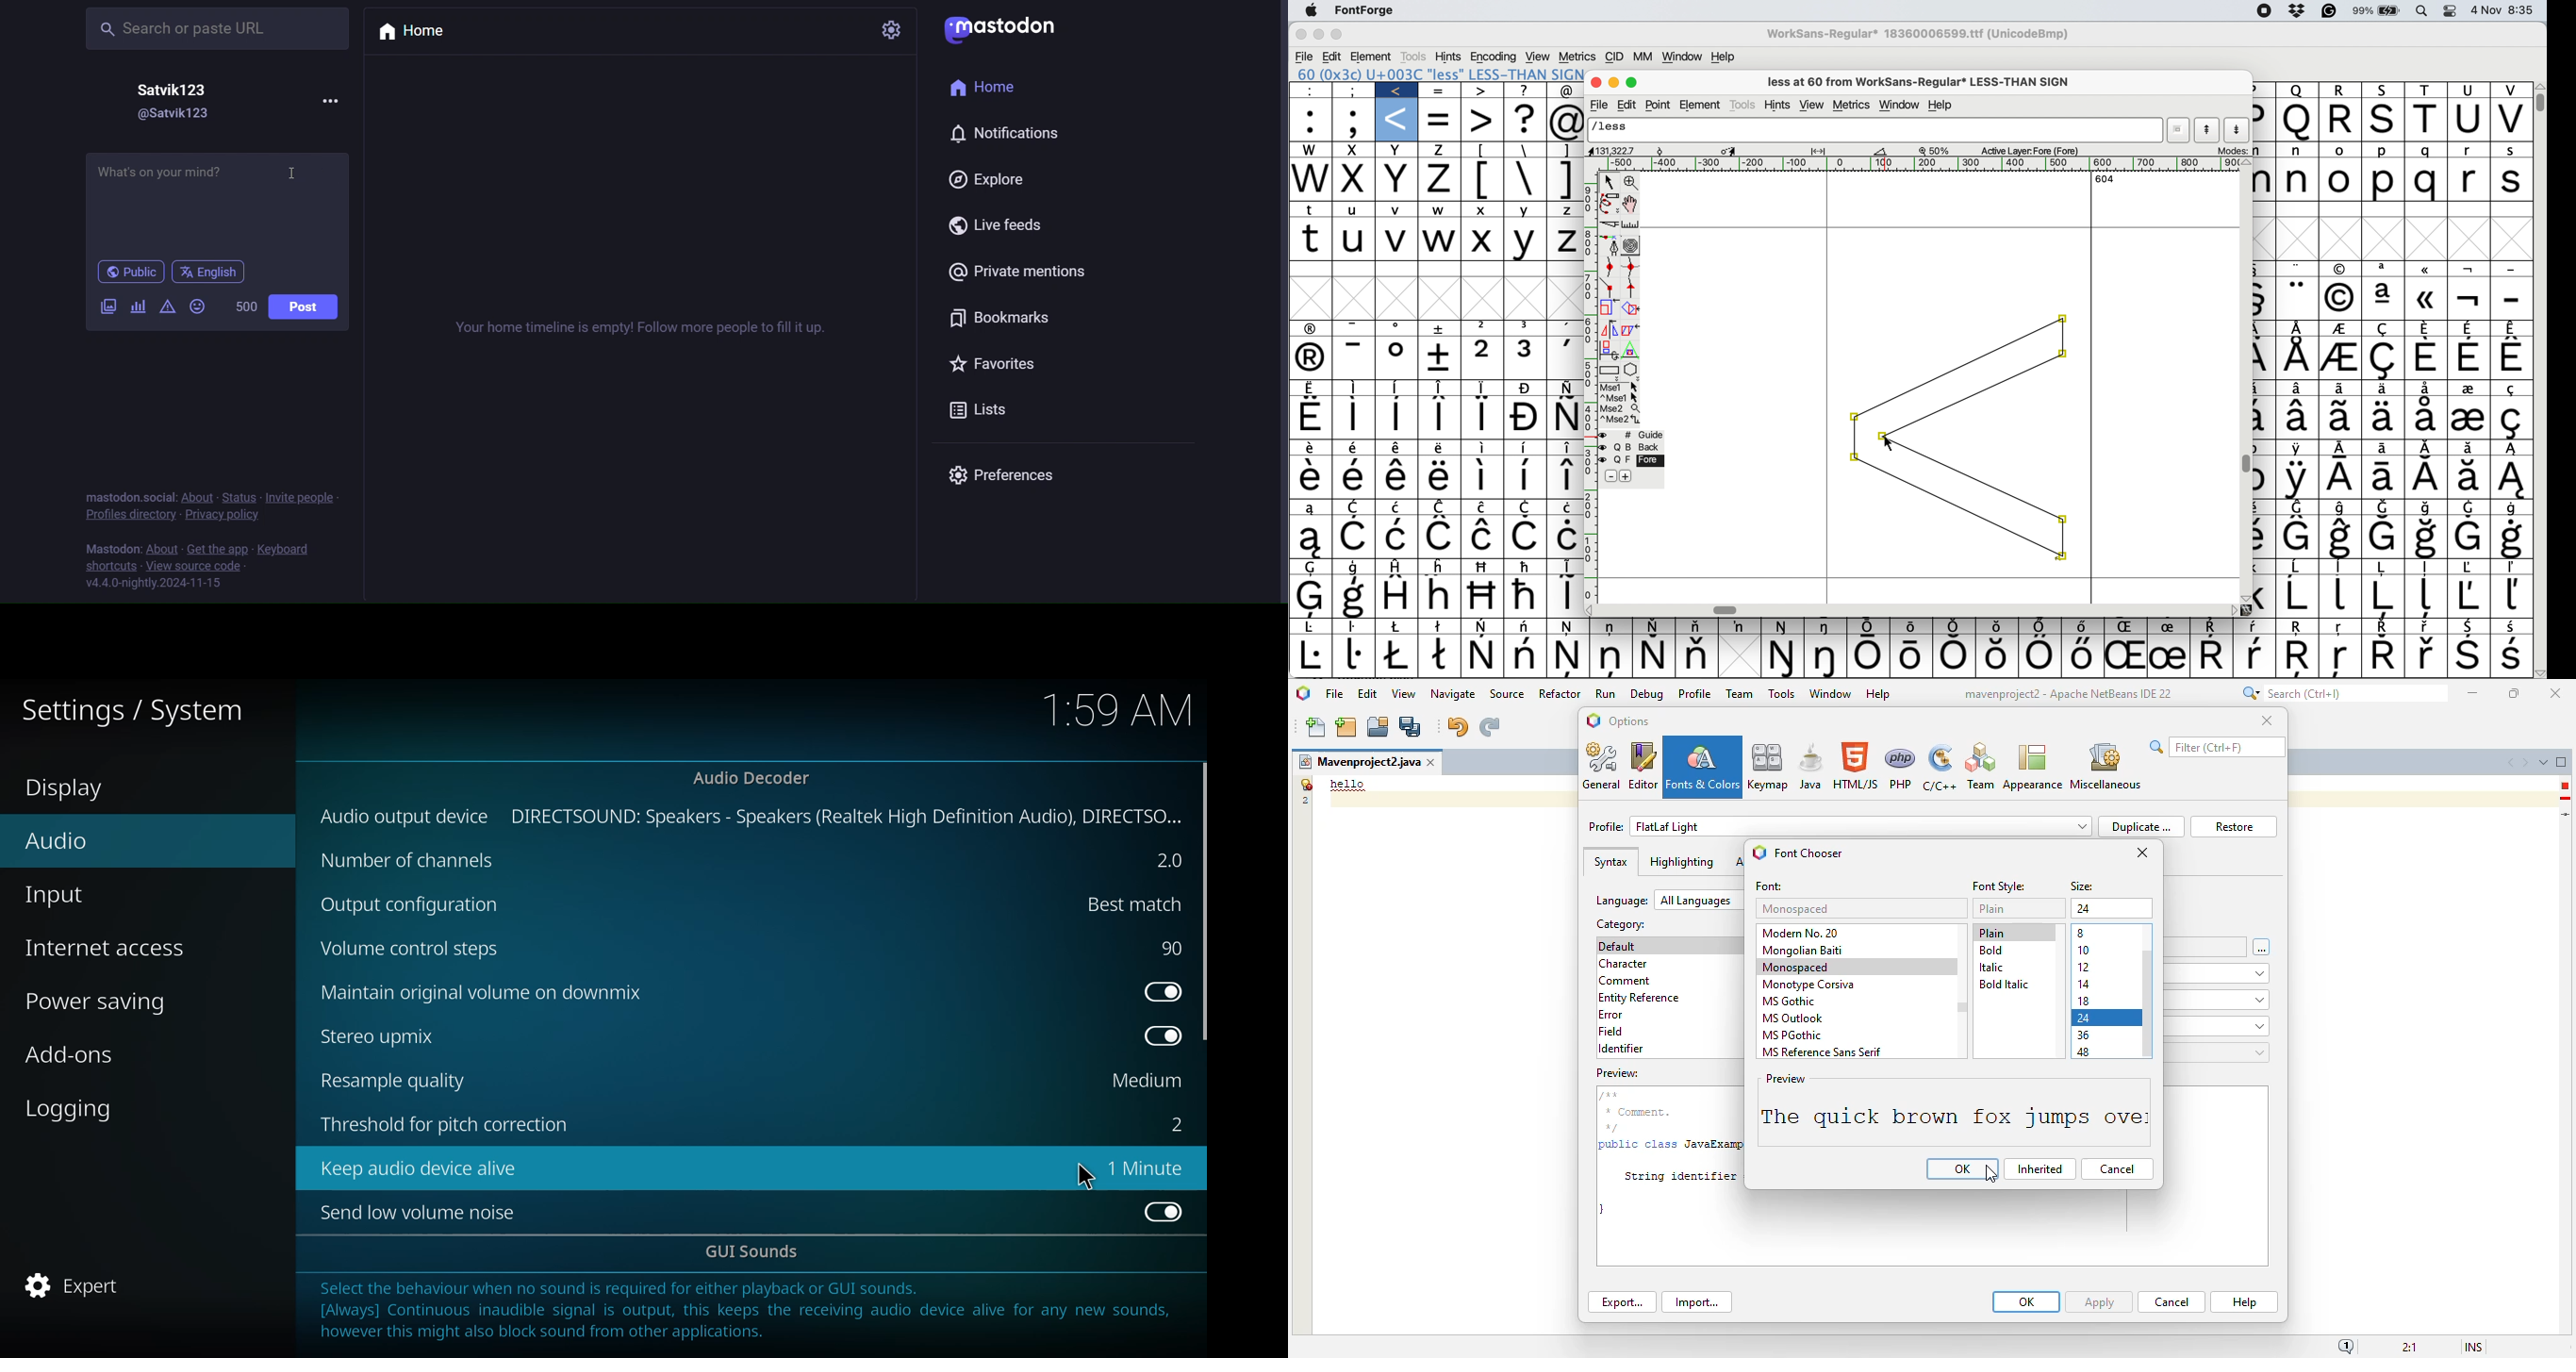 This screenshot has height=1372, width=2576. I want to click on Symbol, so click(1482, 388).